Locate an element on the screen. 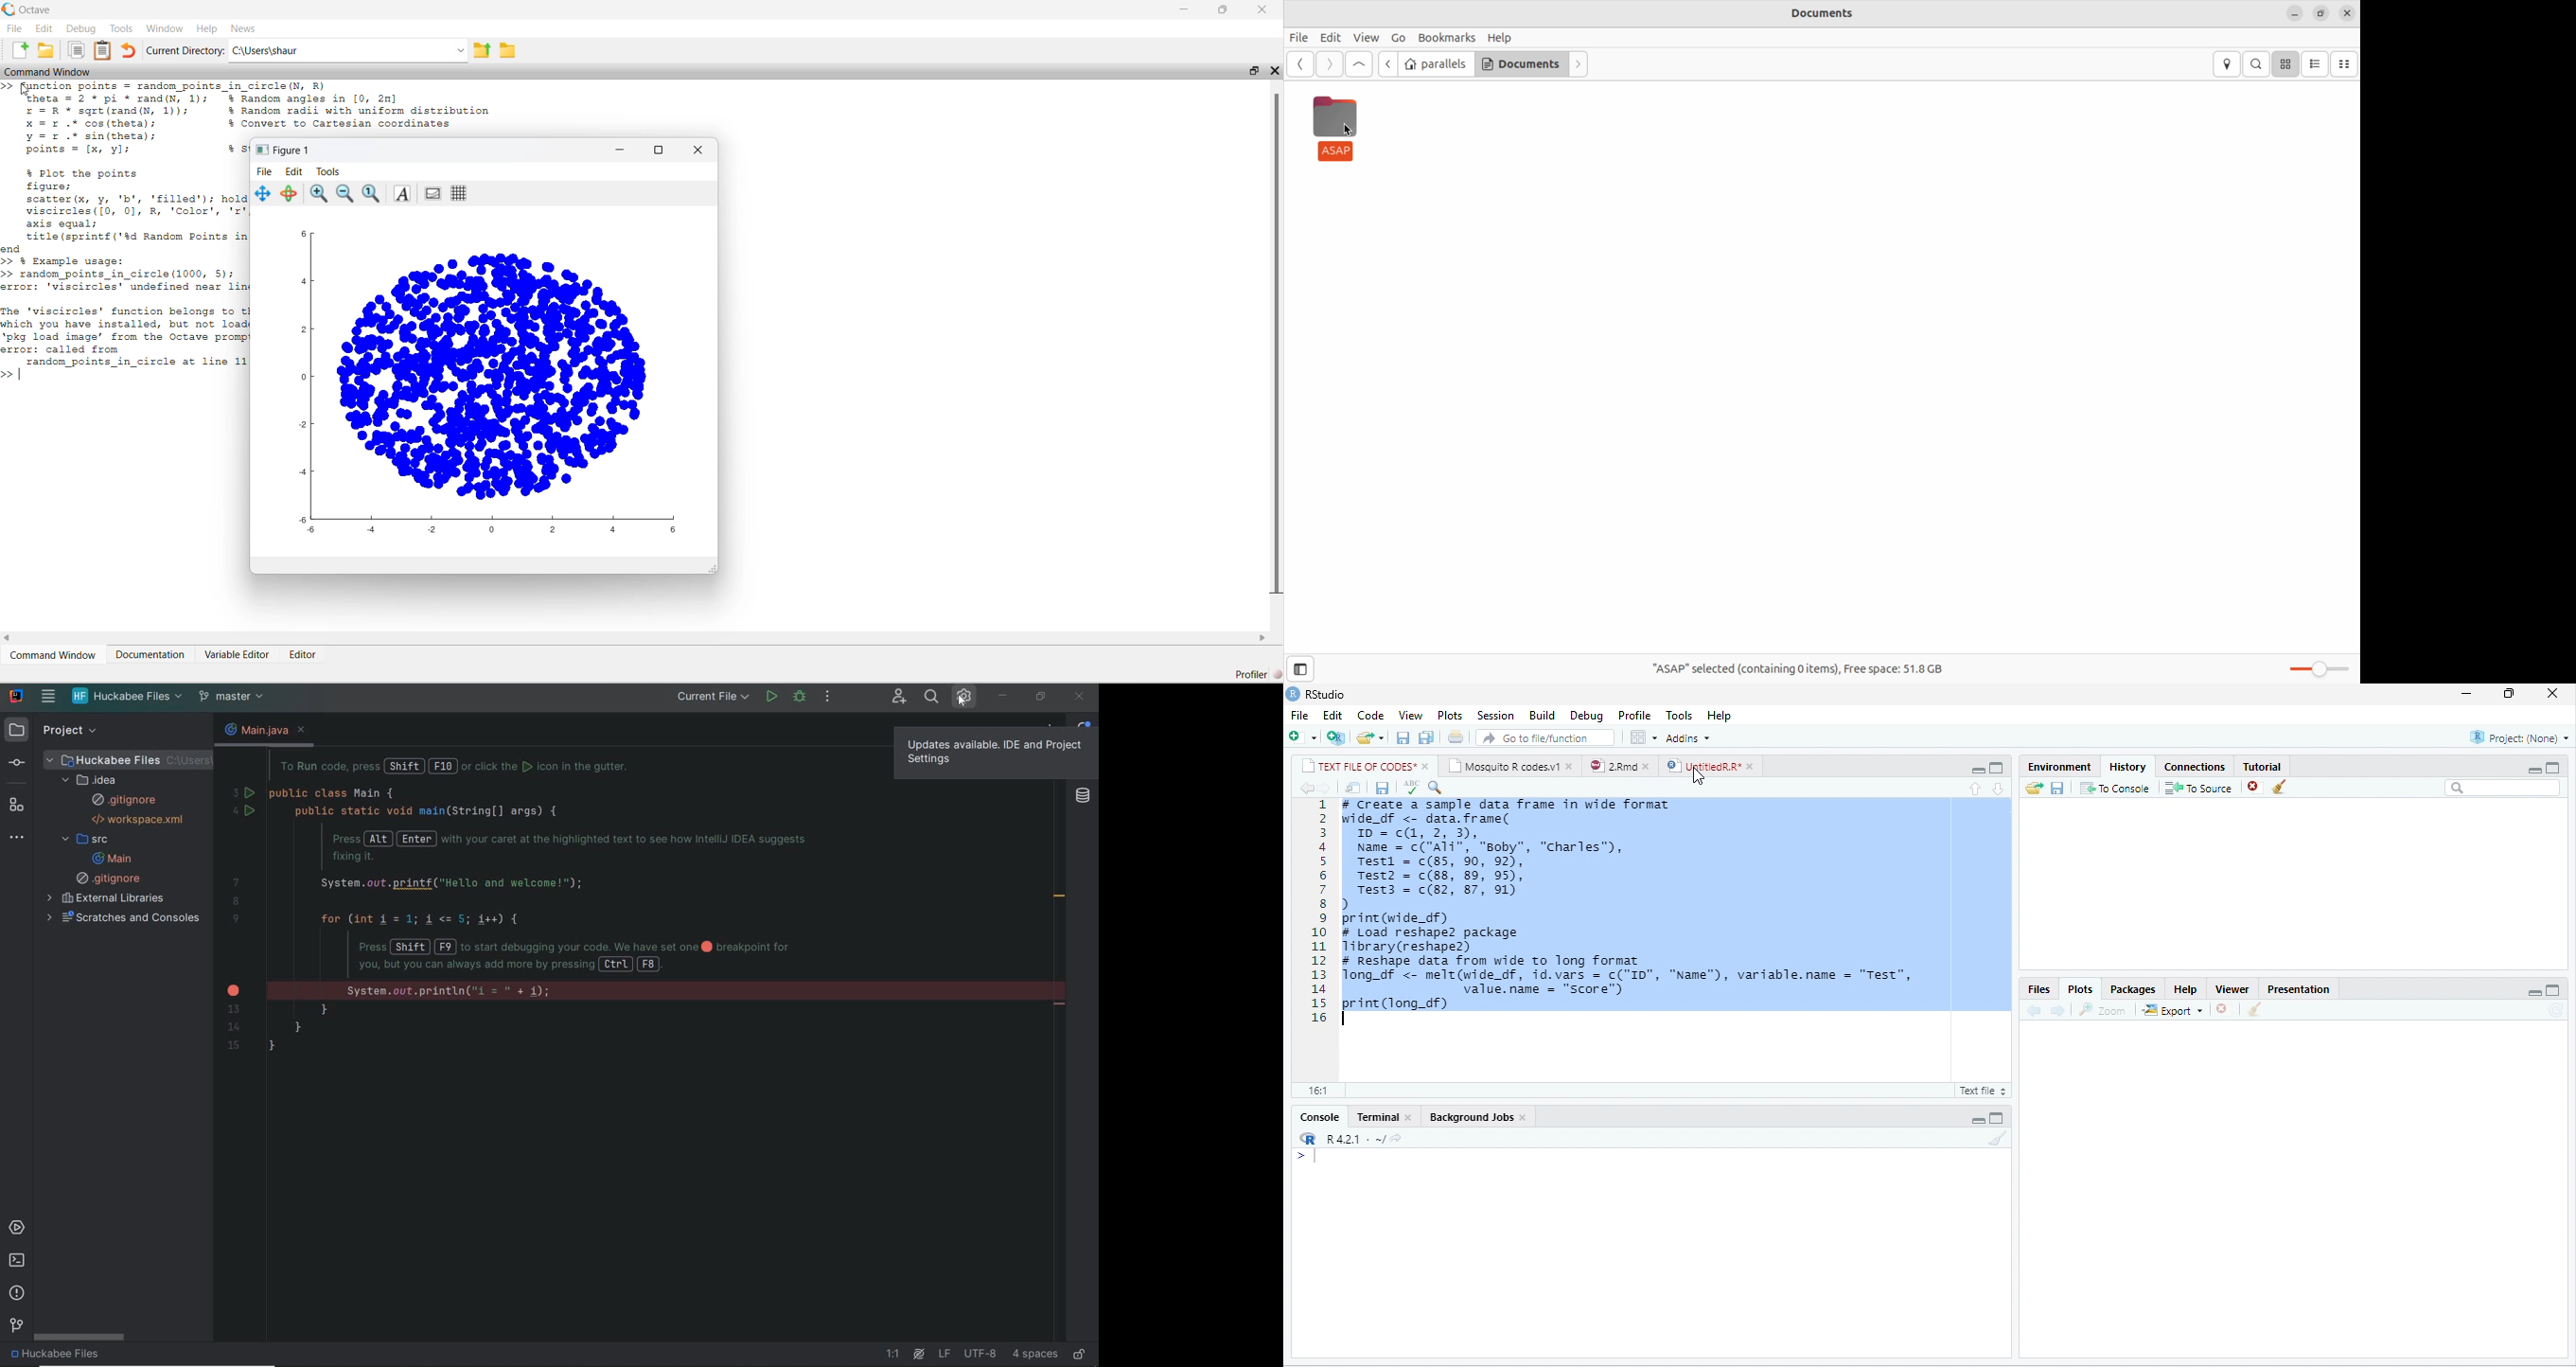  Export is located at coordinates (2173, 1009).